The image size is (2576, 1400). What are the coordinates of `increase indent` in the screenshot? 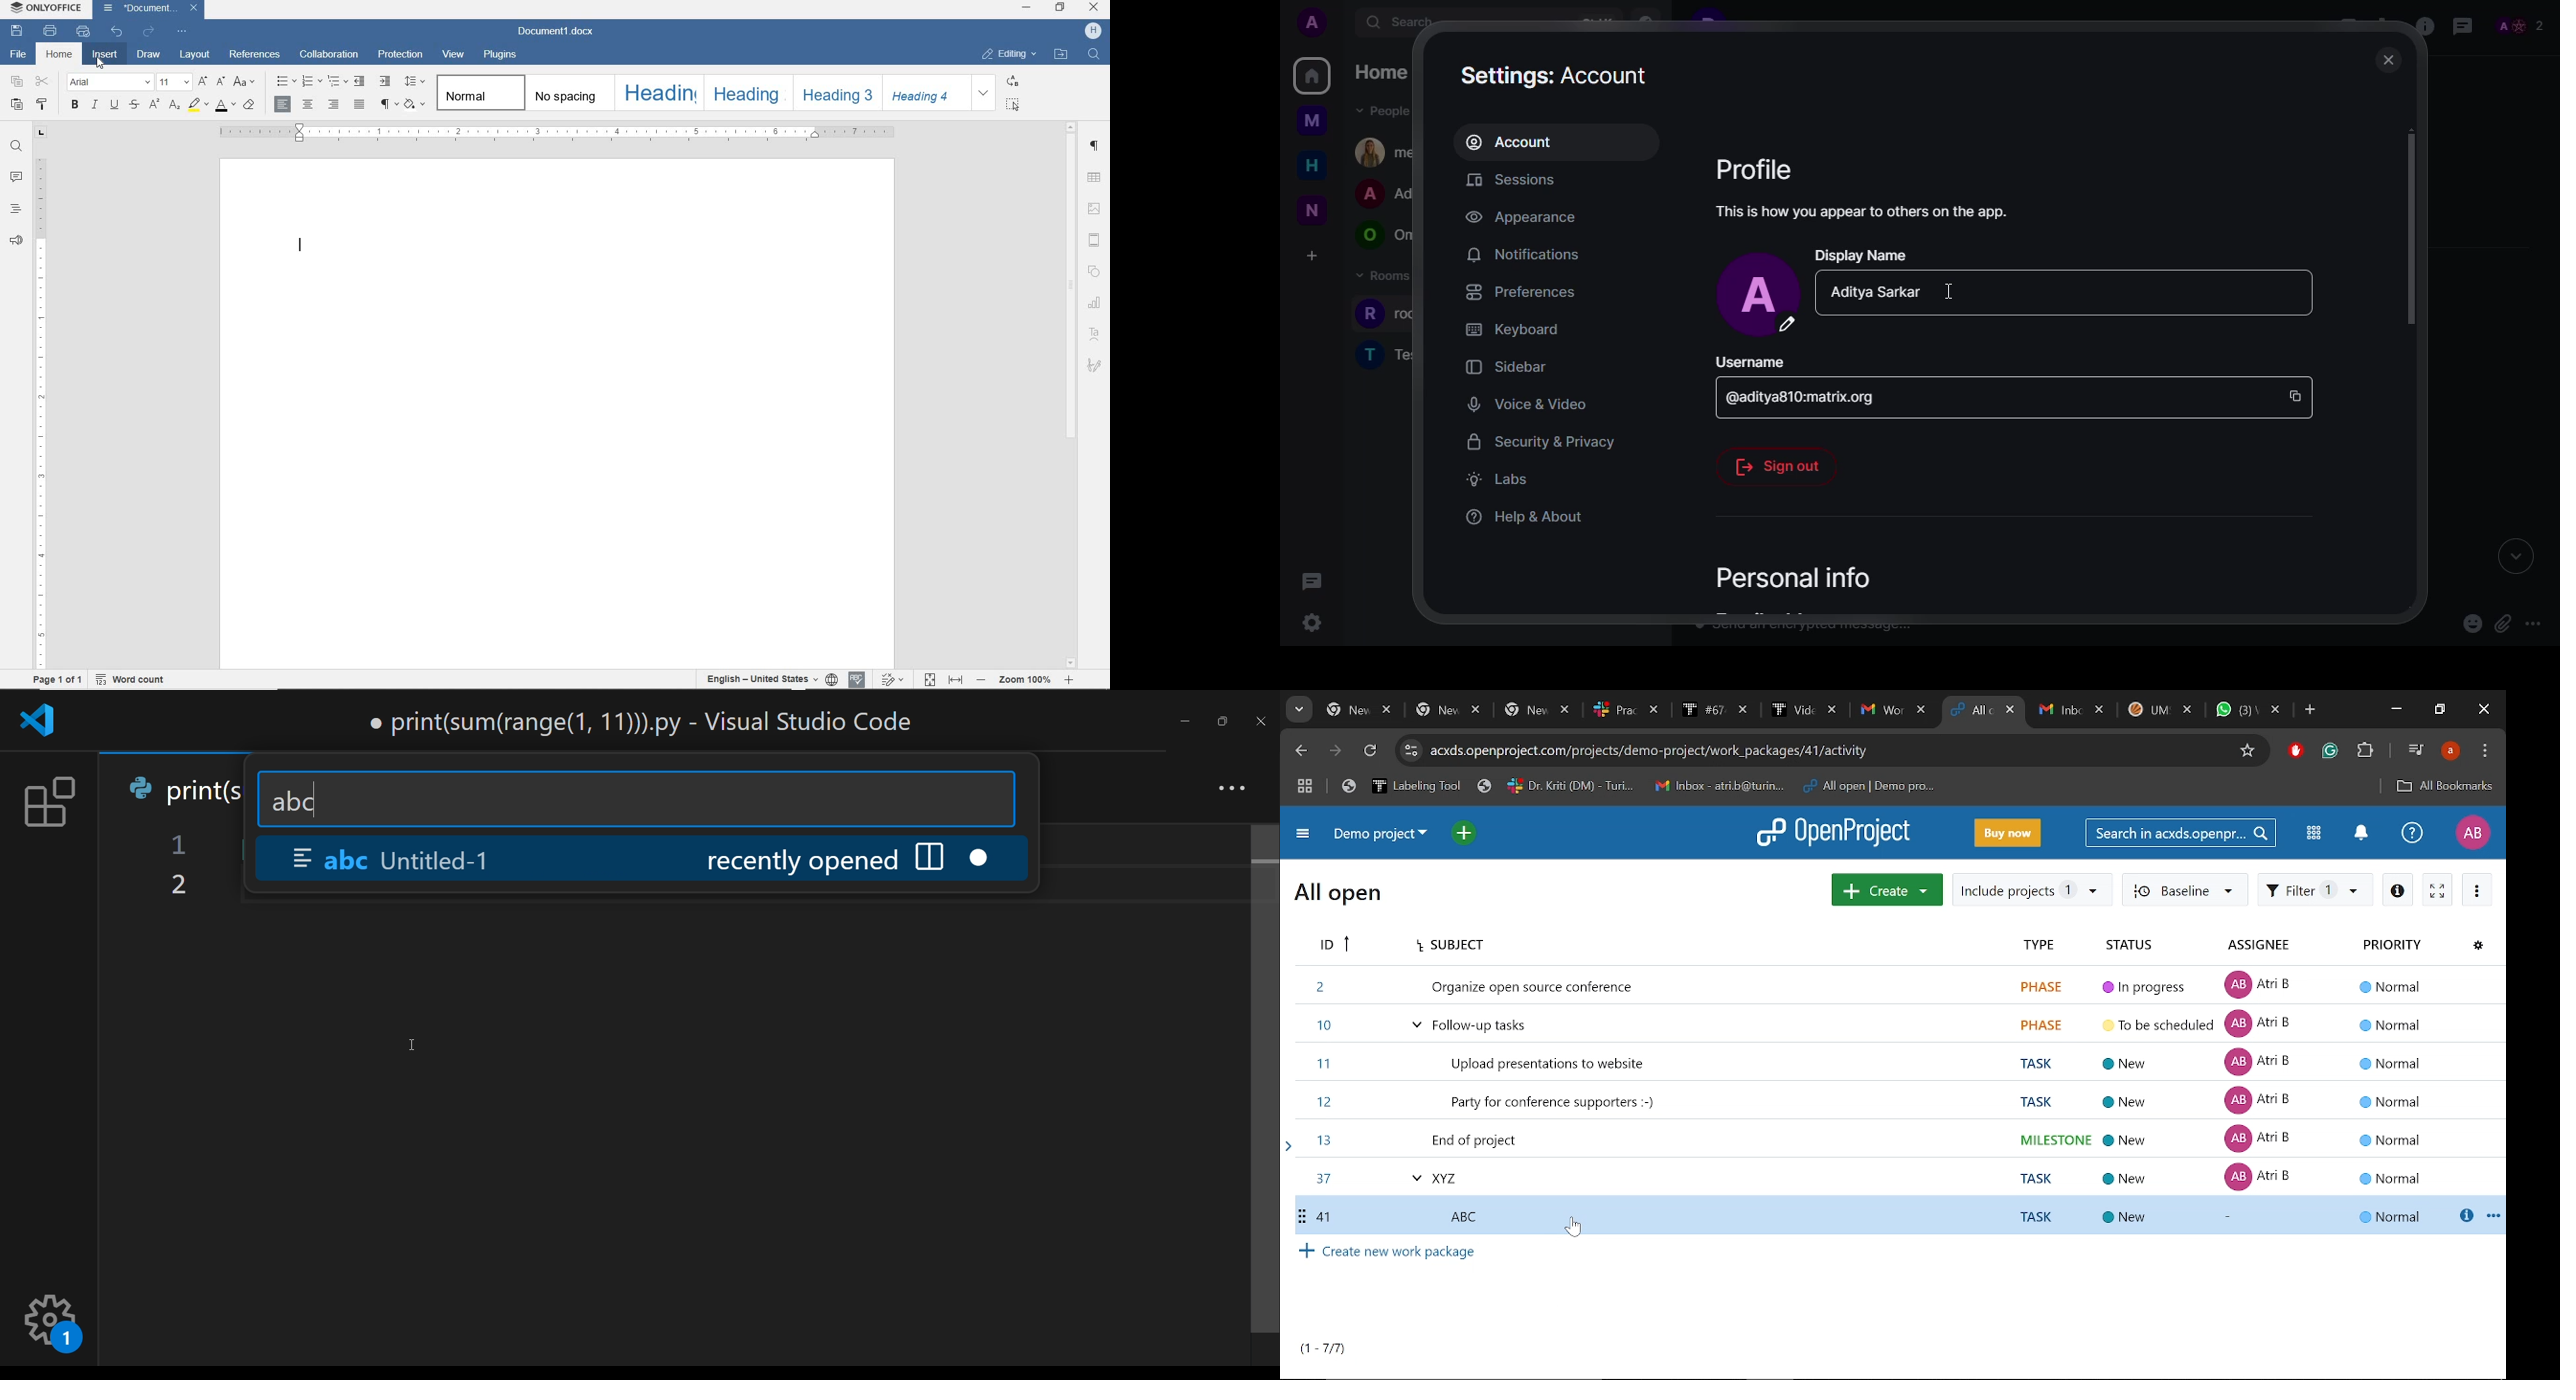 It's located at (385, 81).